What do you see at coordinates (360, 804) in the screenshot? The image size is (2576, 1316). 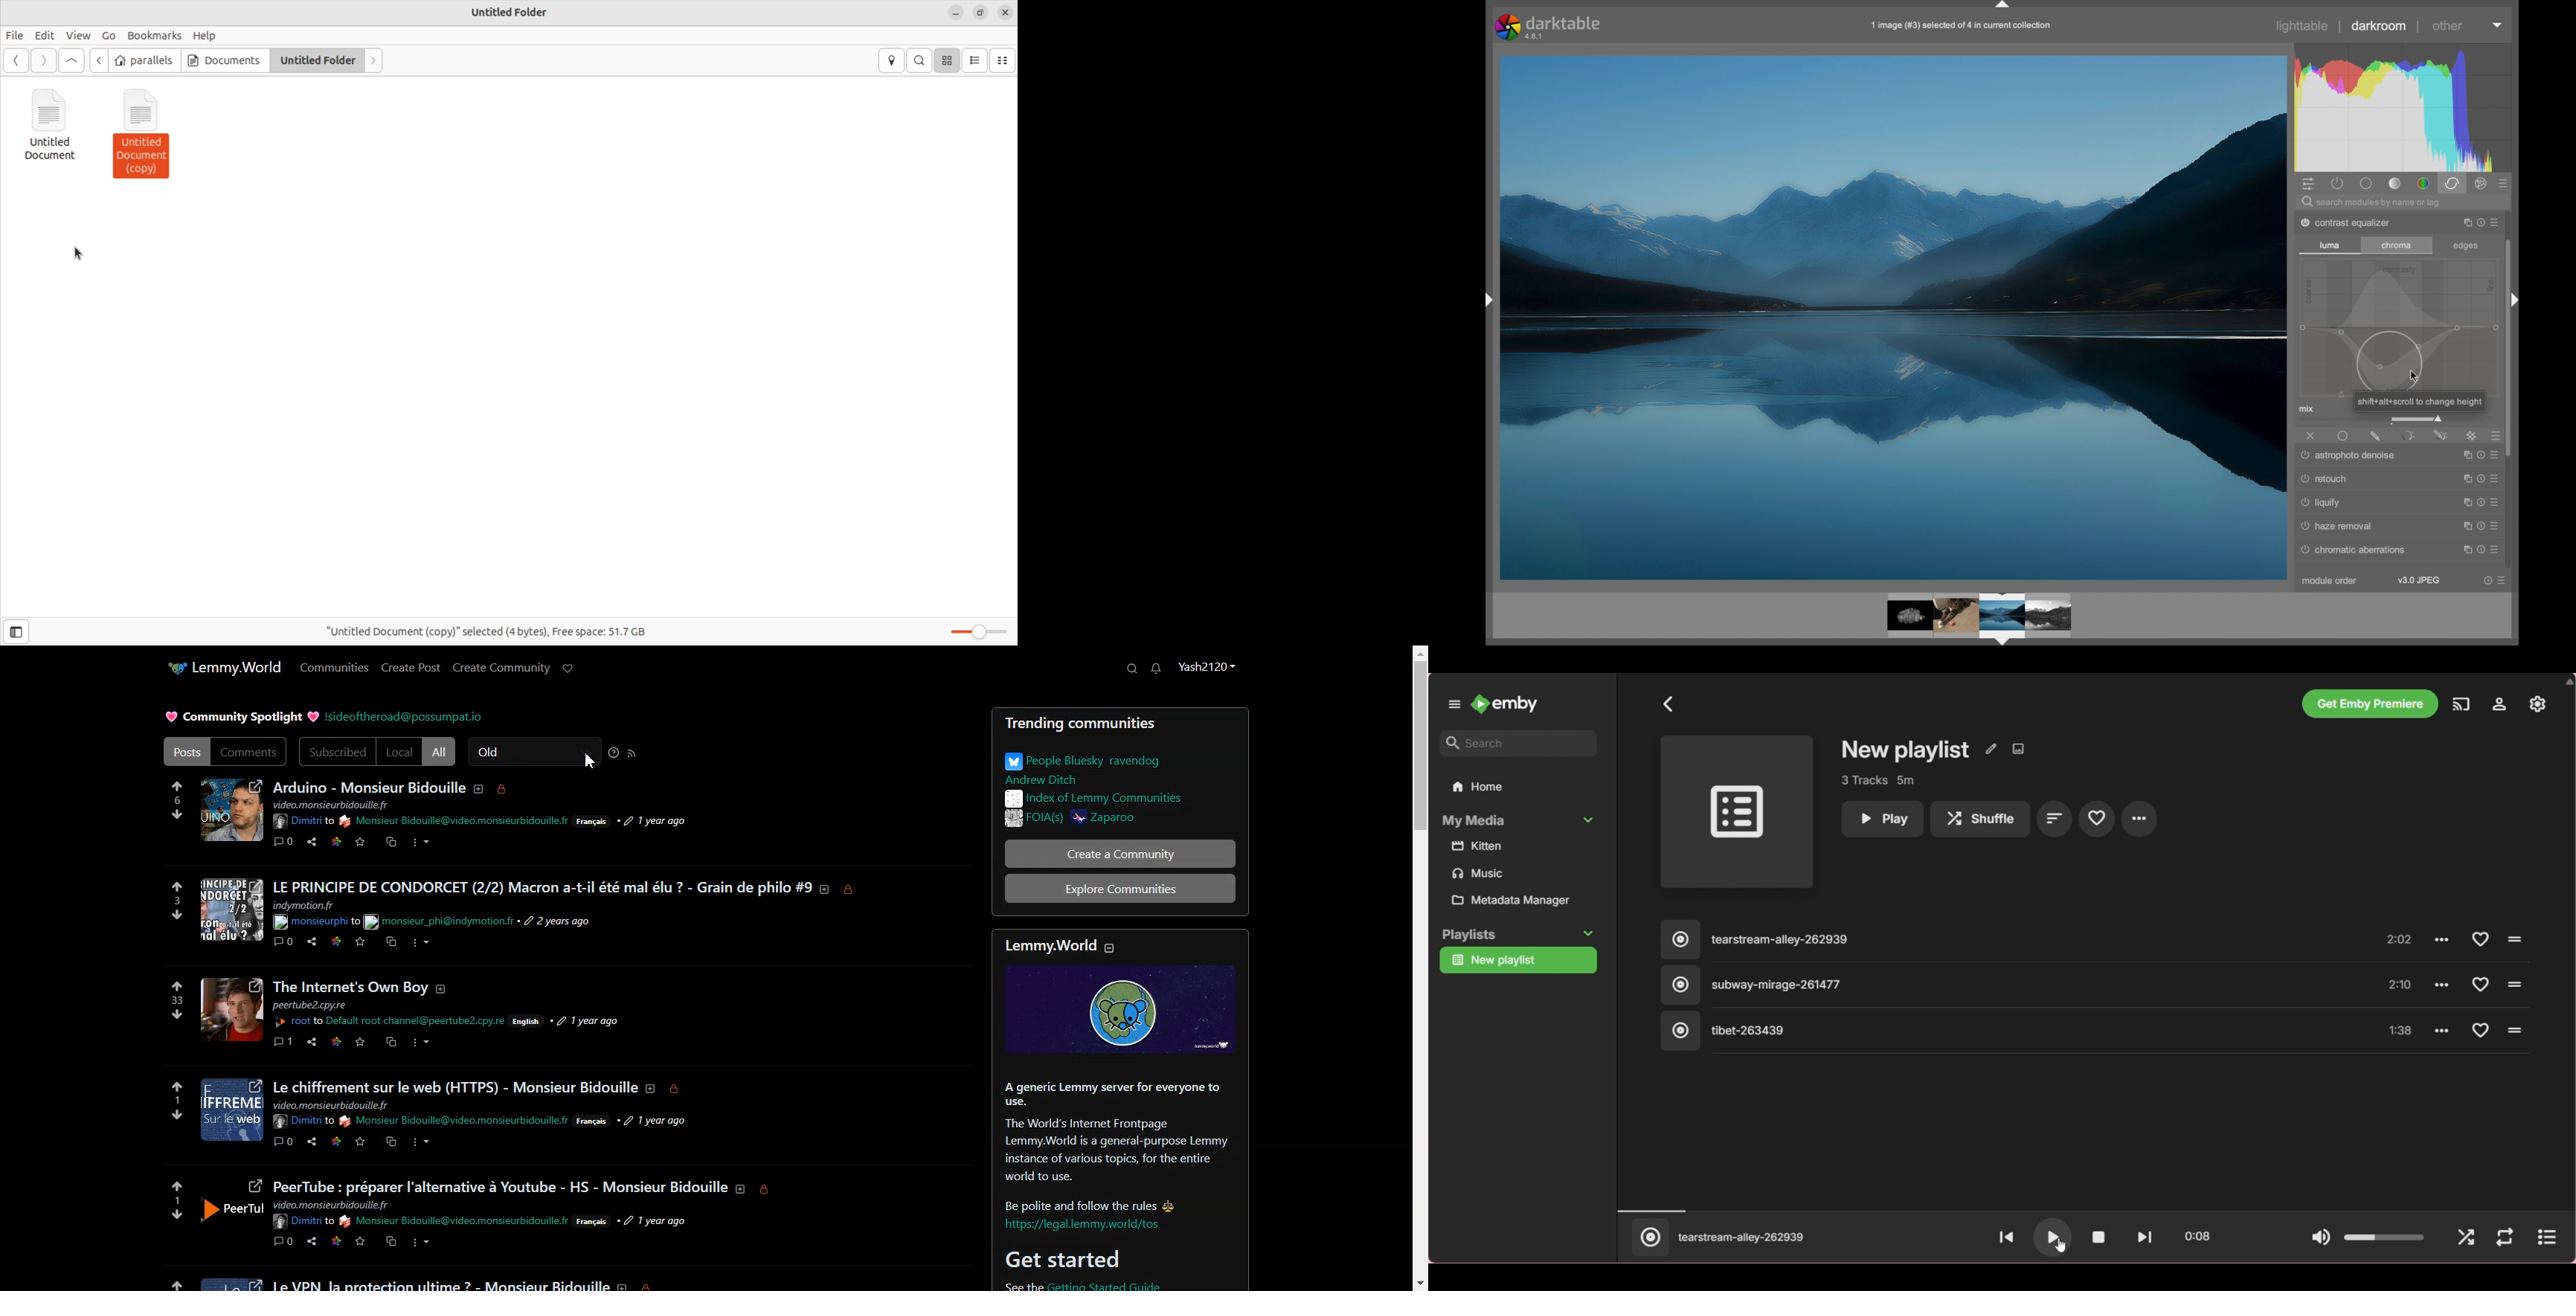 I see `text` at bounding box center [360, 804].